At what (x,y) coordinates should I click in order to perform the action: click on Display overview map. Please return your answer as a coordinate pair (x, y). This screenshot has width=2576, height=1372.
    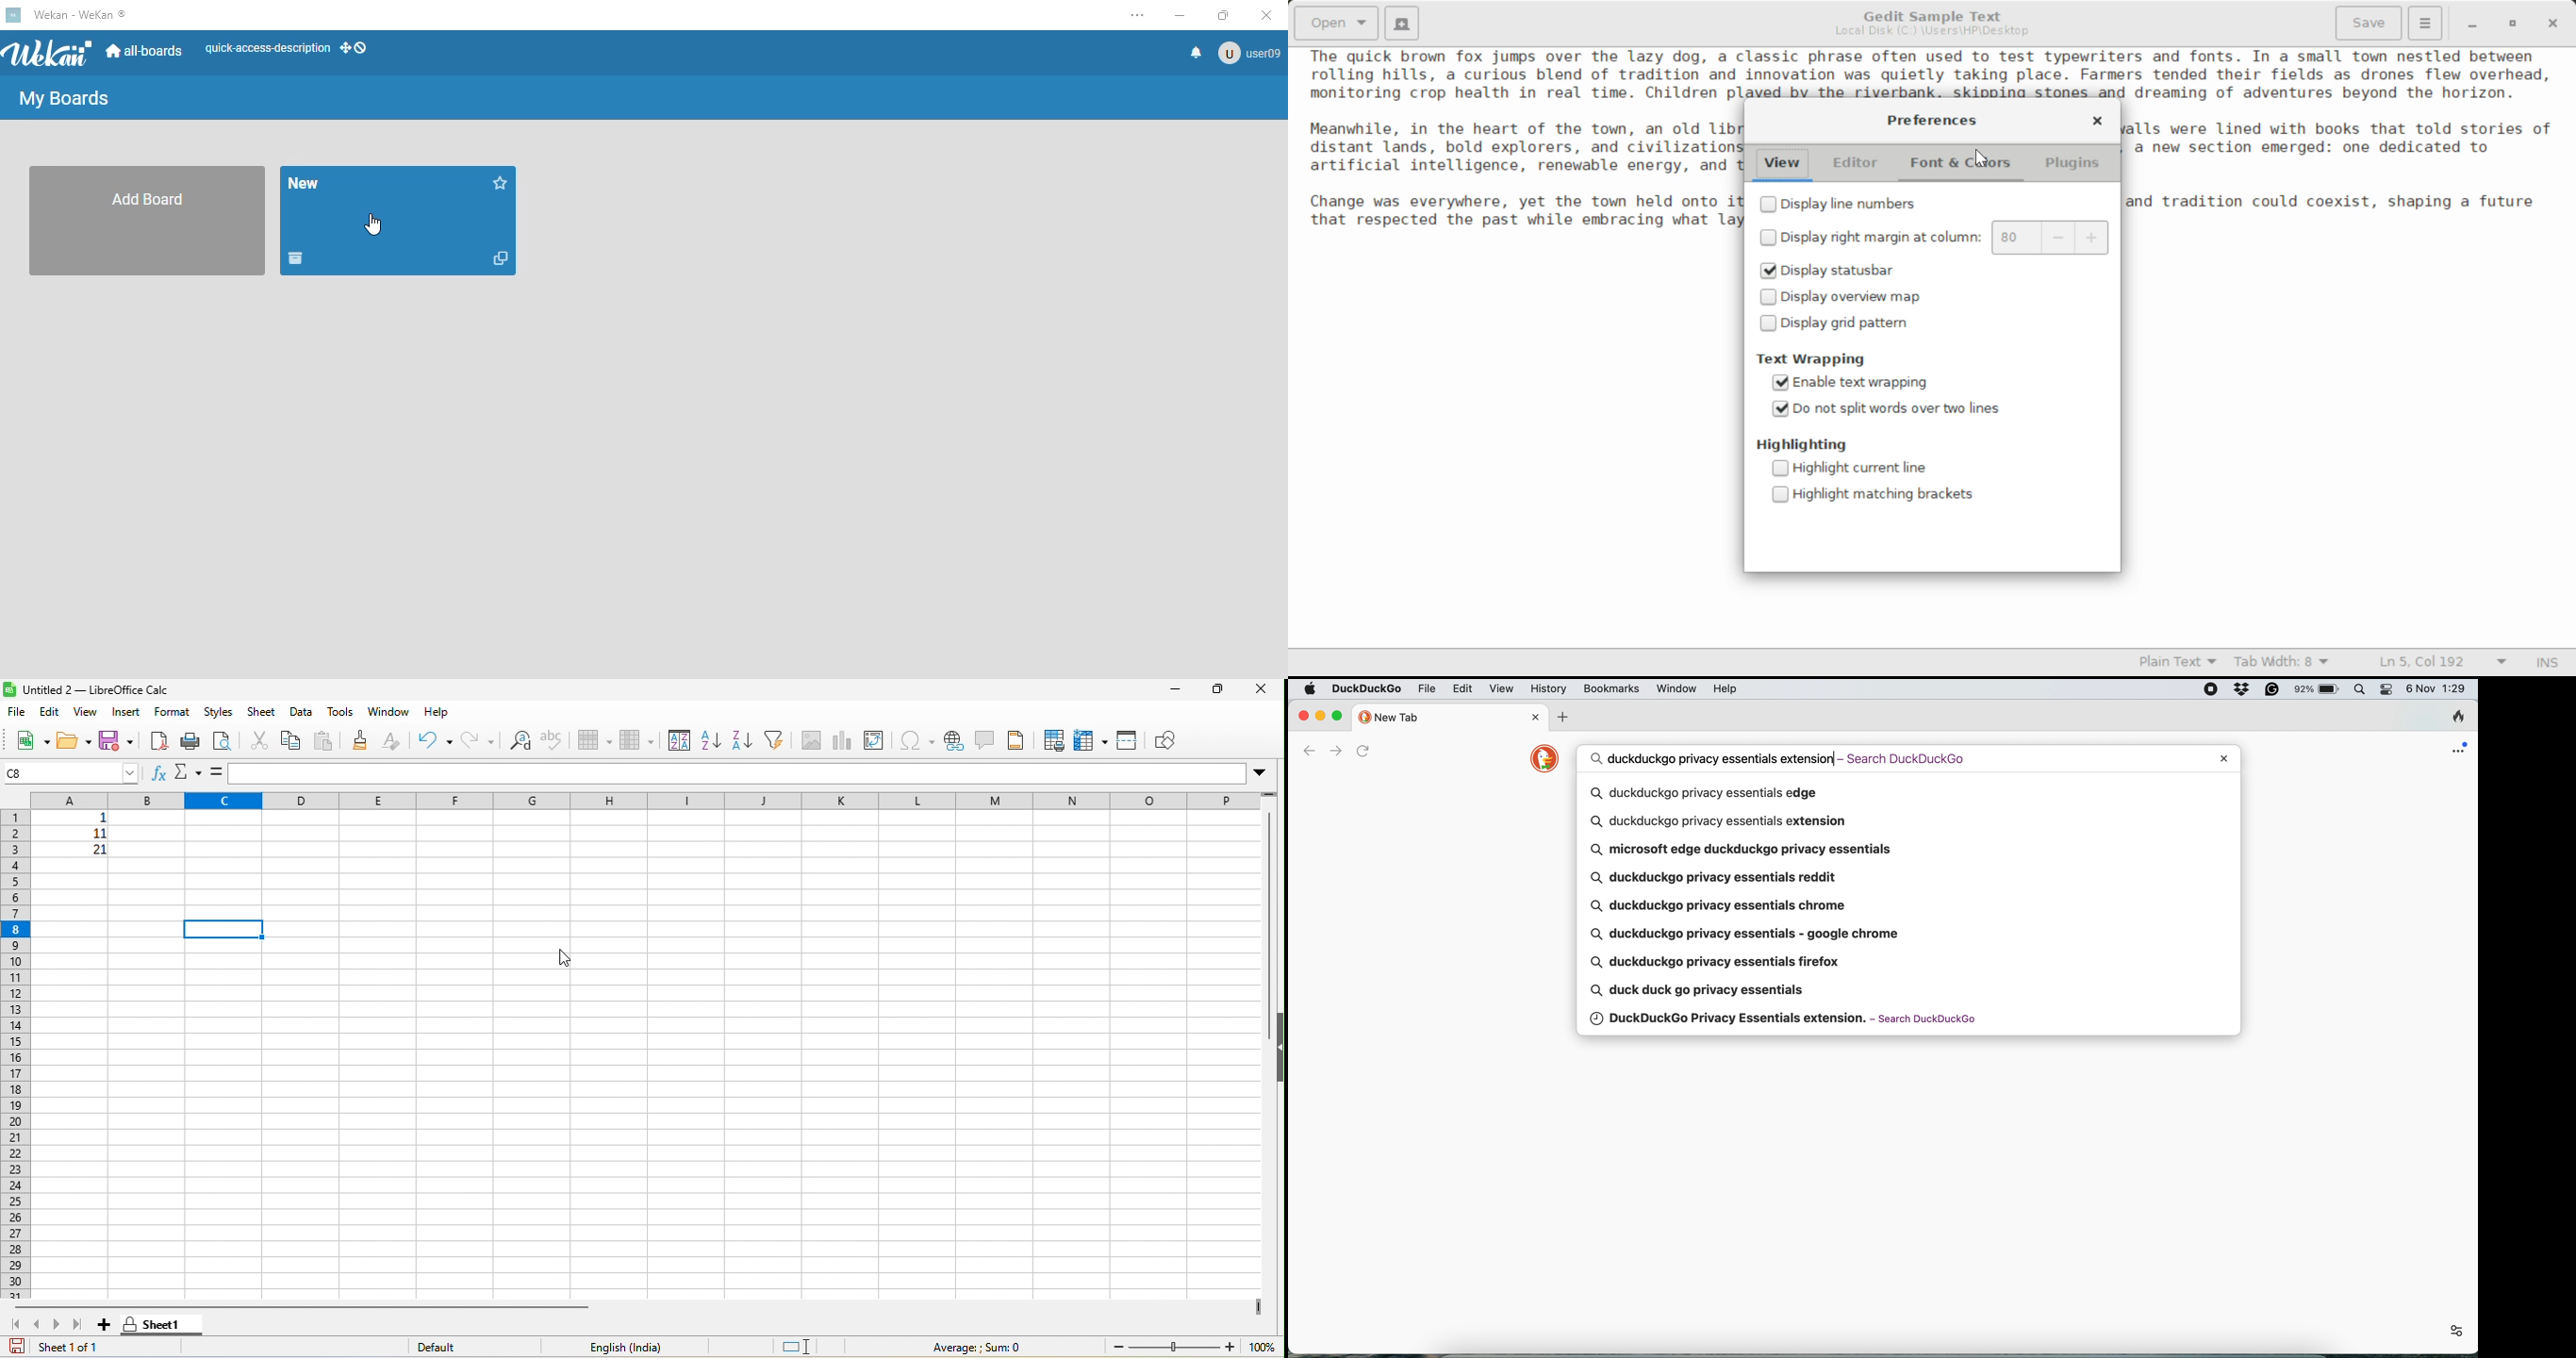
    Looking at the image, I should click on (1847, 298).